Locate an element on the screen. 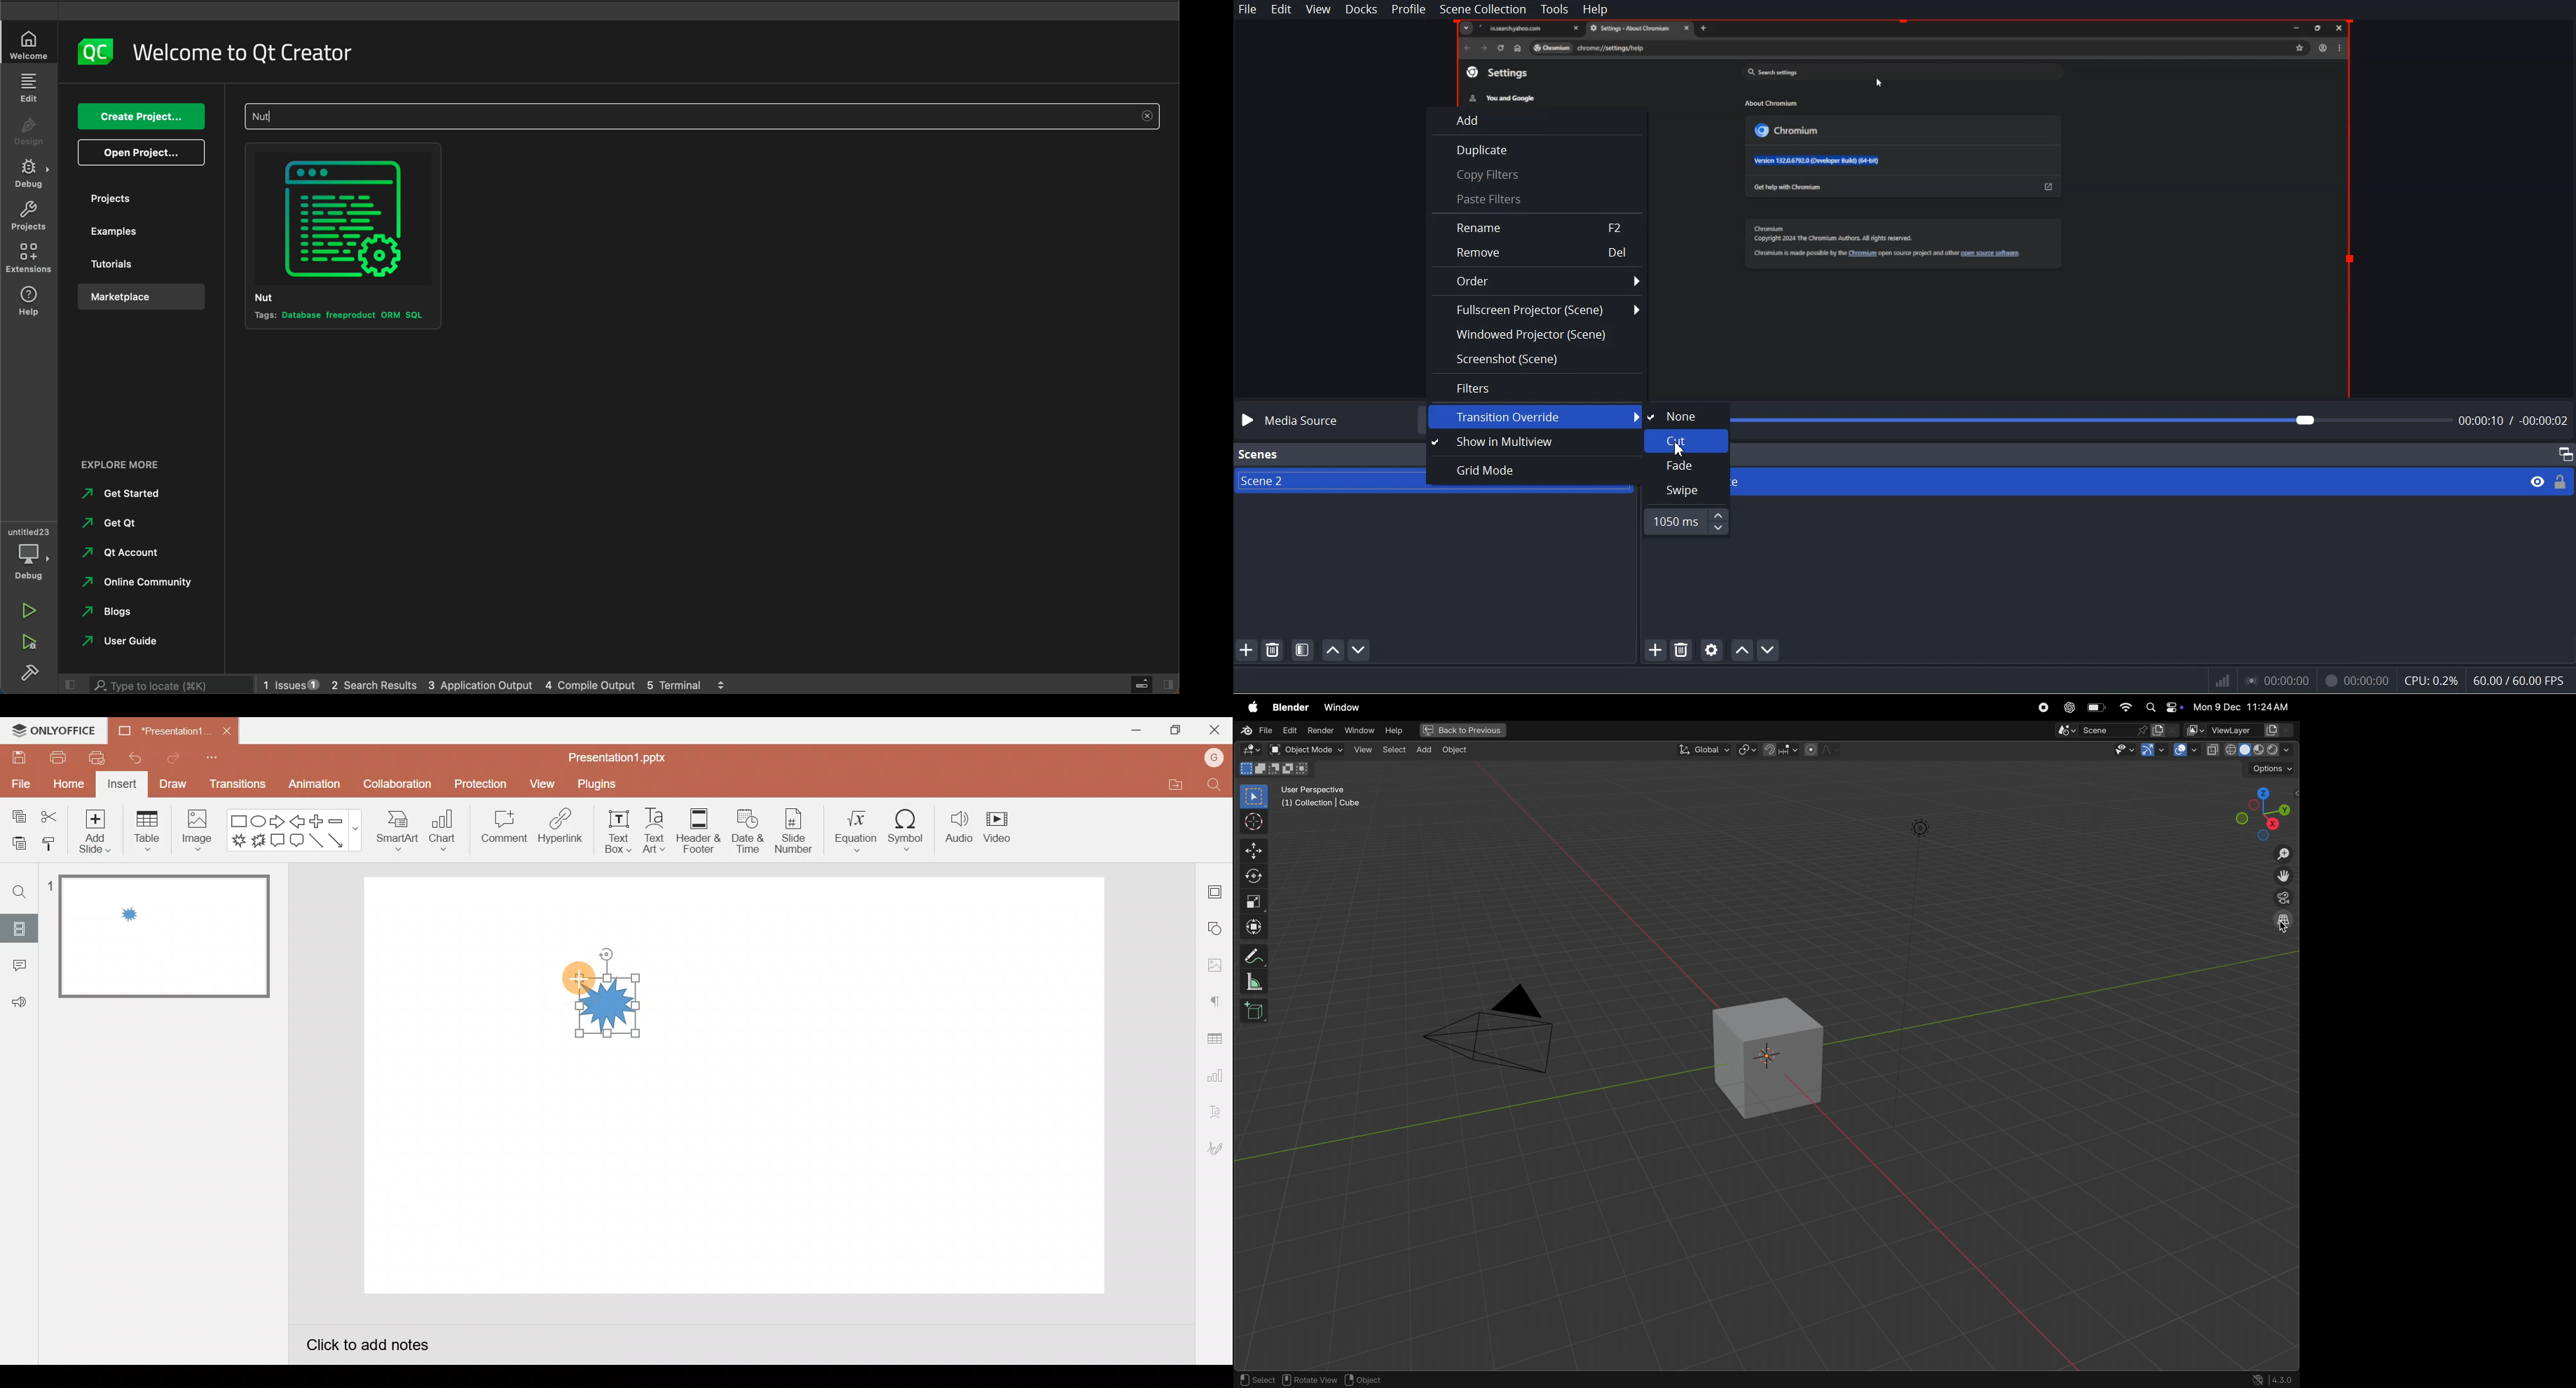 Image resolution: width=2576 pixels, height=1400 pixels. Image settings is located at coordinates (1213, 963).